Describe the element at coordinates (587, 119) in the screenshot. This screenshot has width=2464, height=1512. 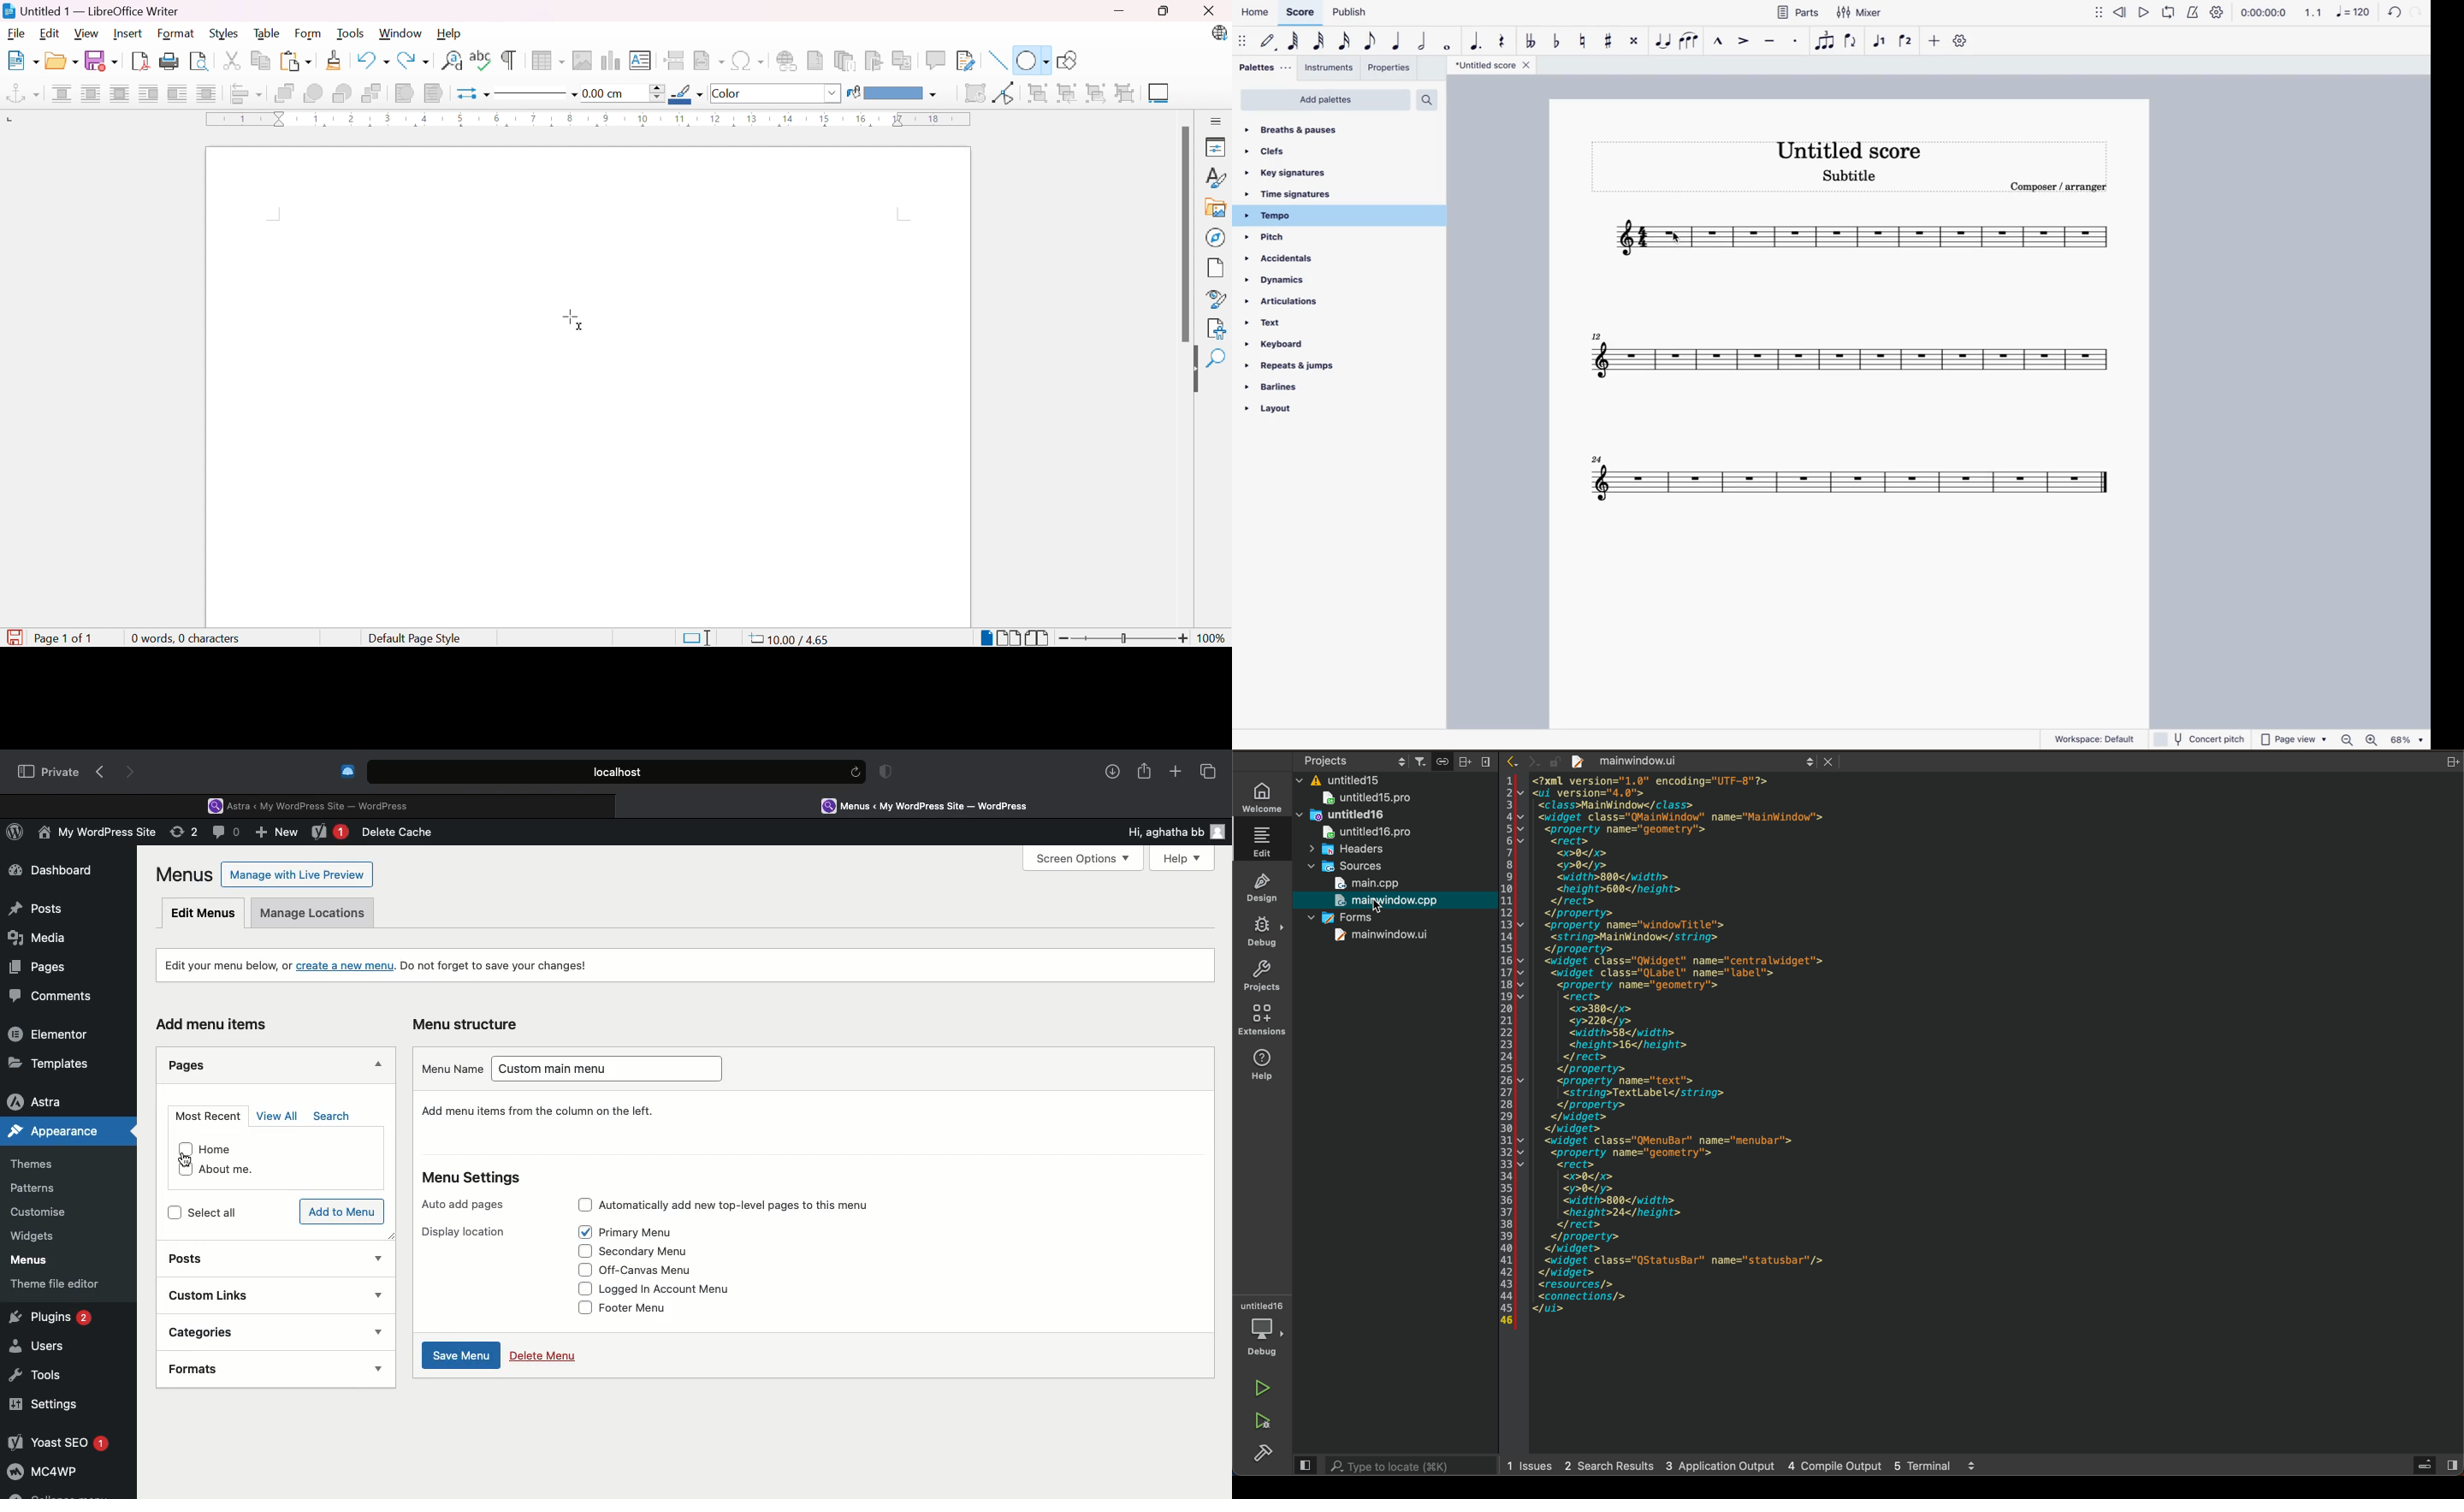
I see `Scale` at that location.